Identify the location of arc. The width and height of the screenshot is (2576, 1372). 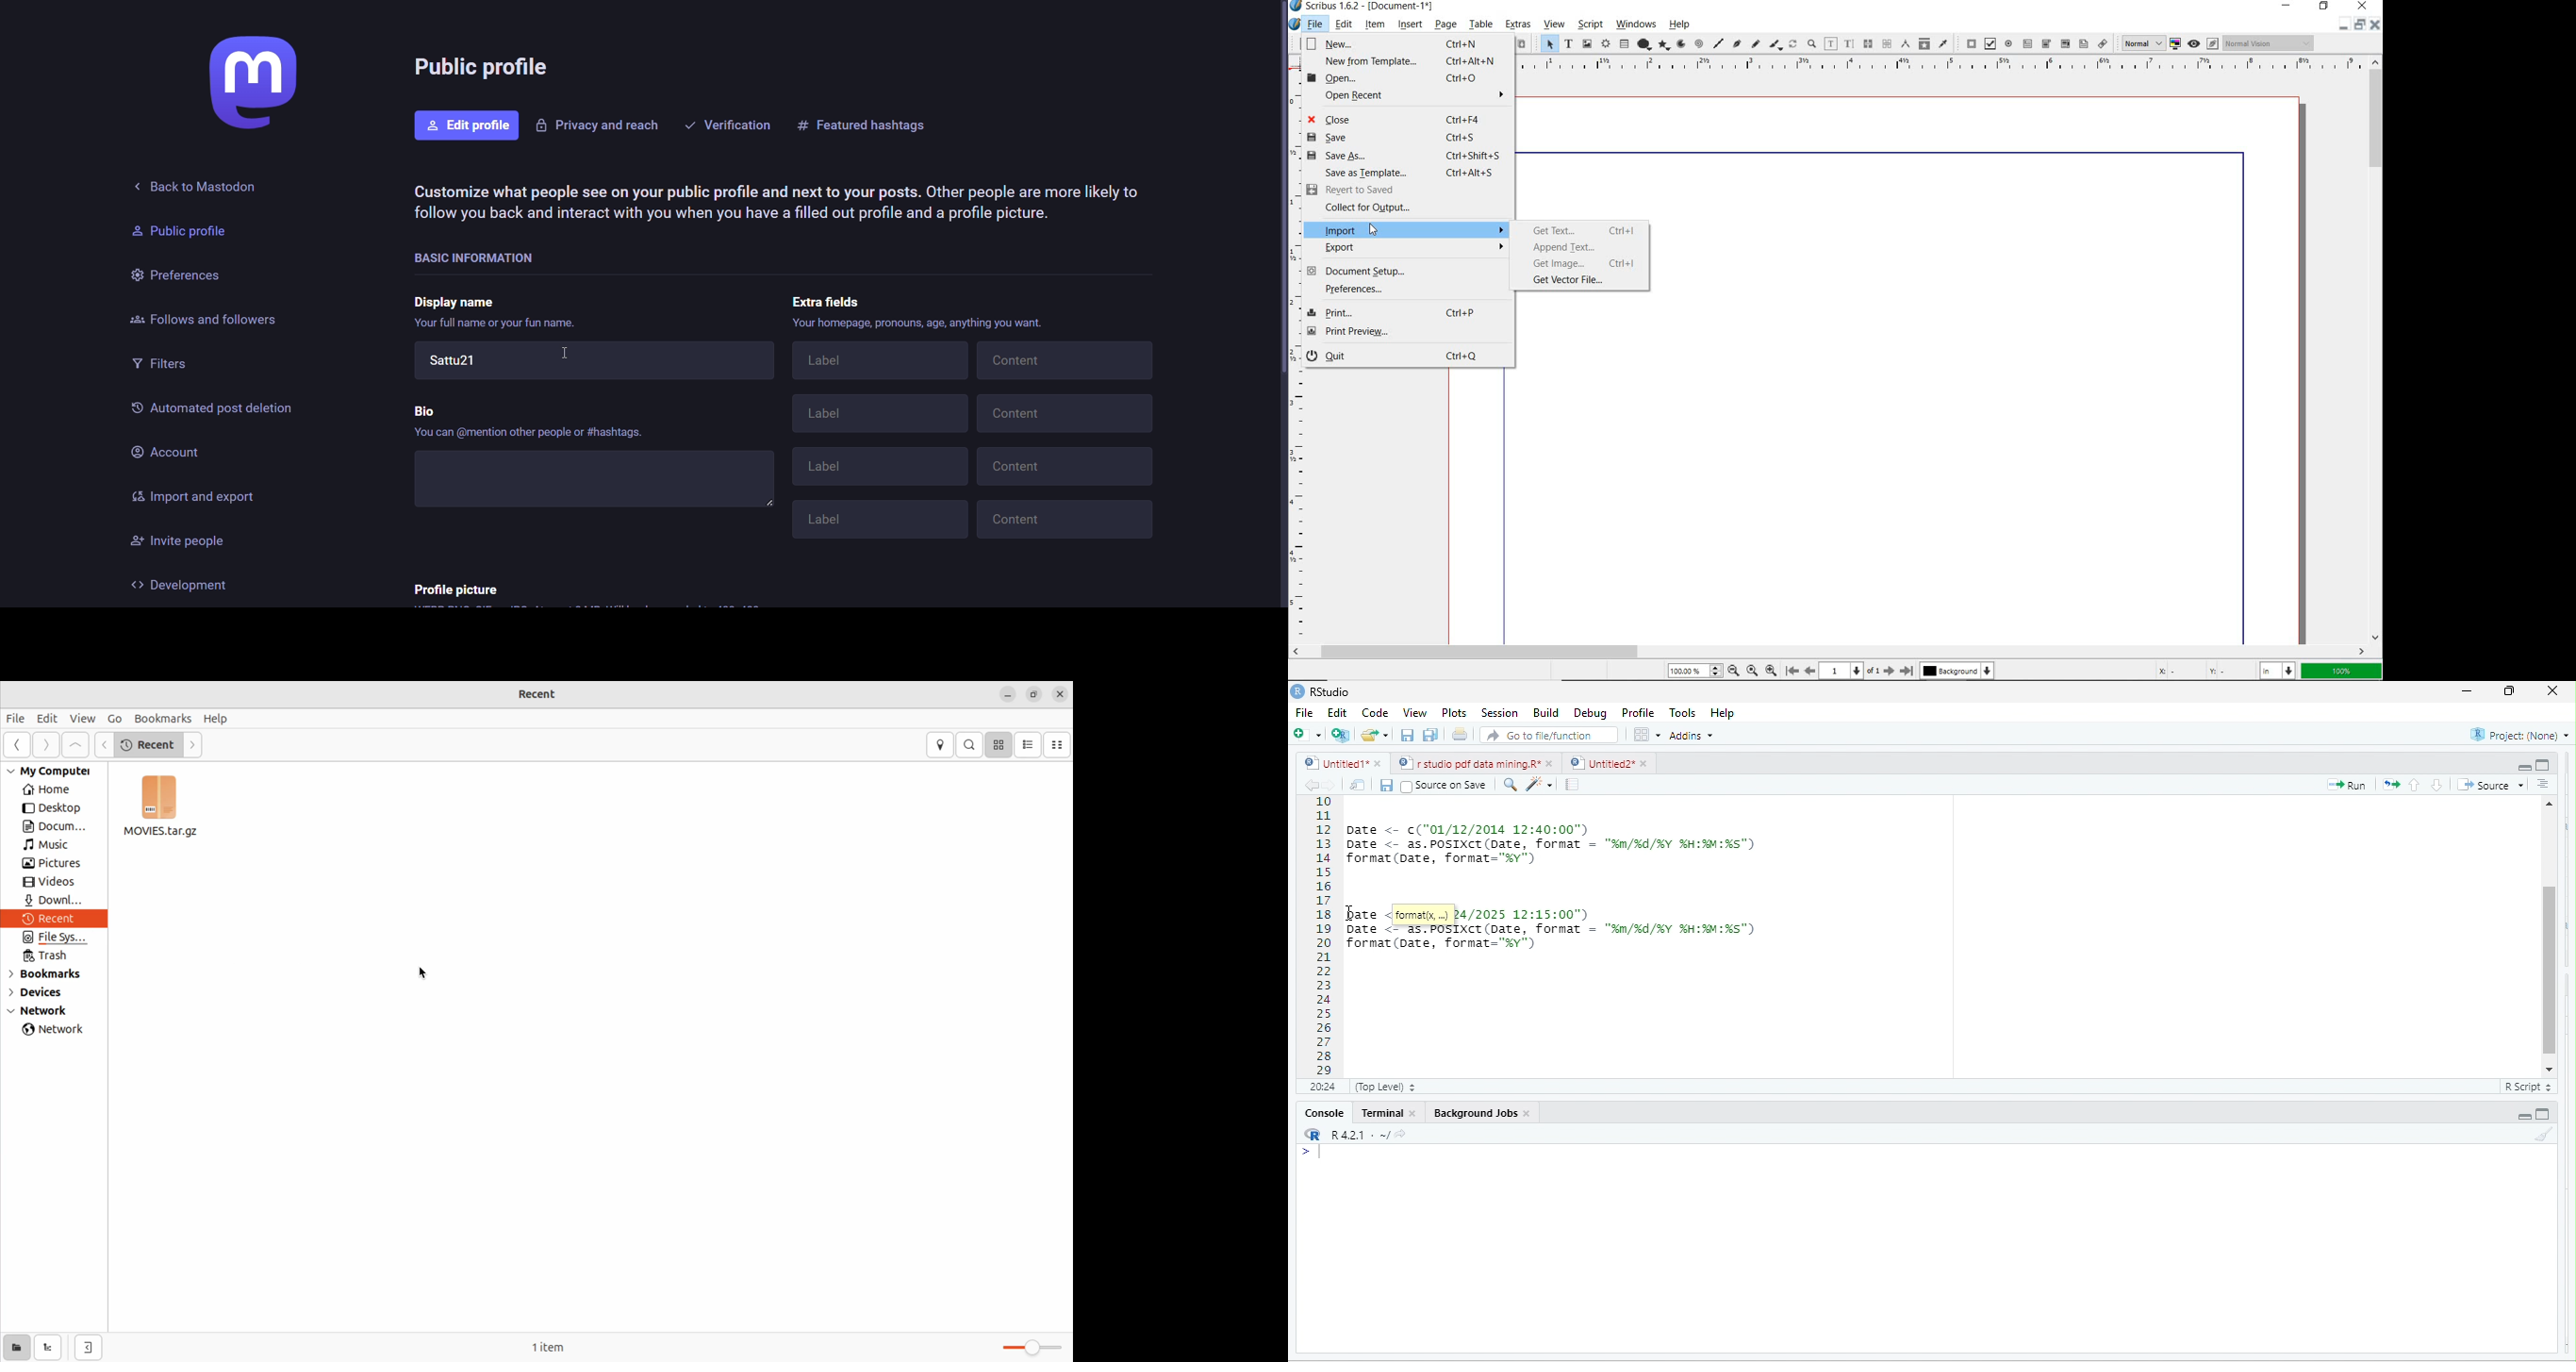
(1684, 43).